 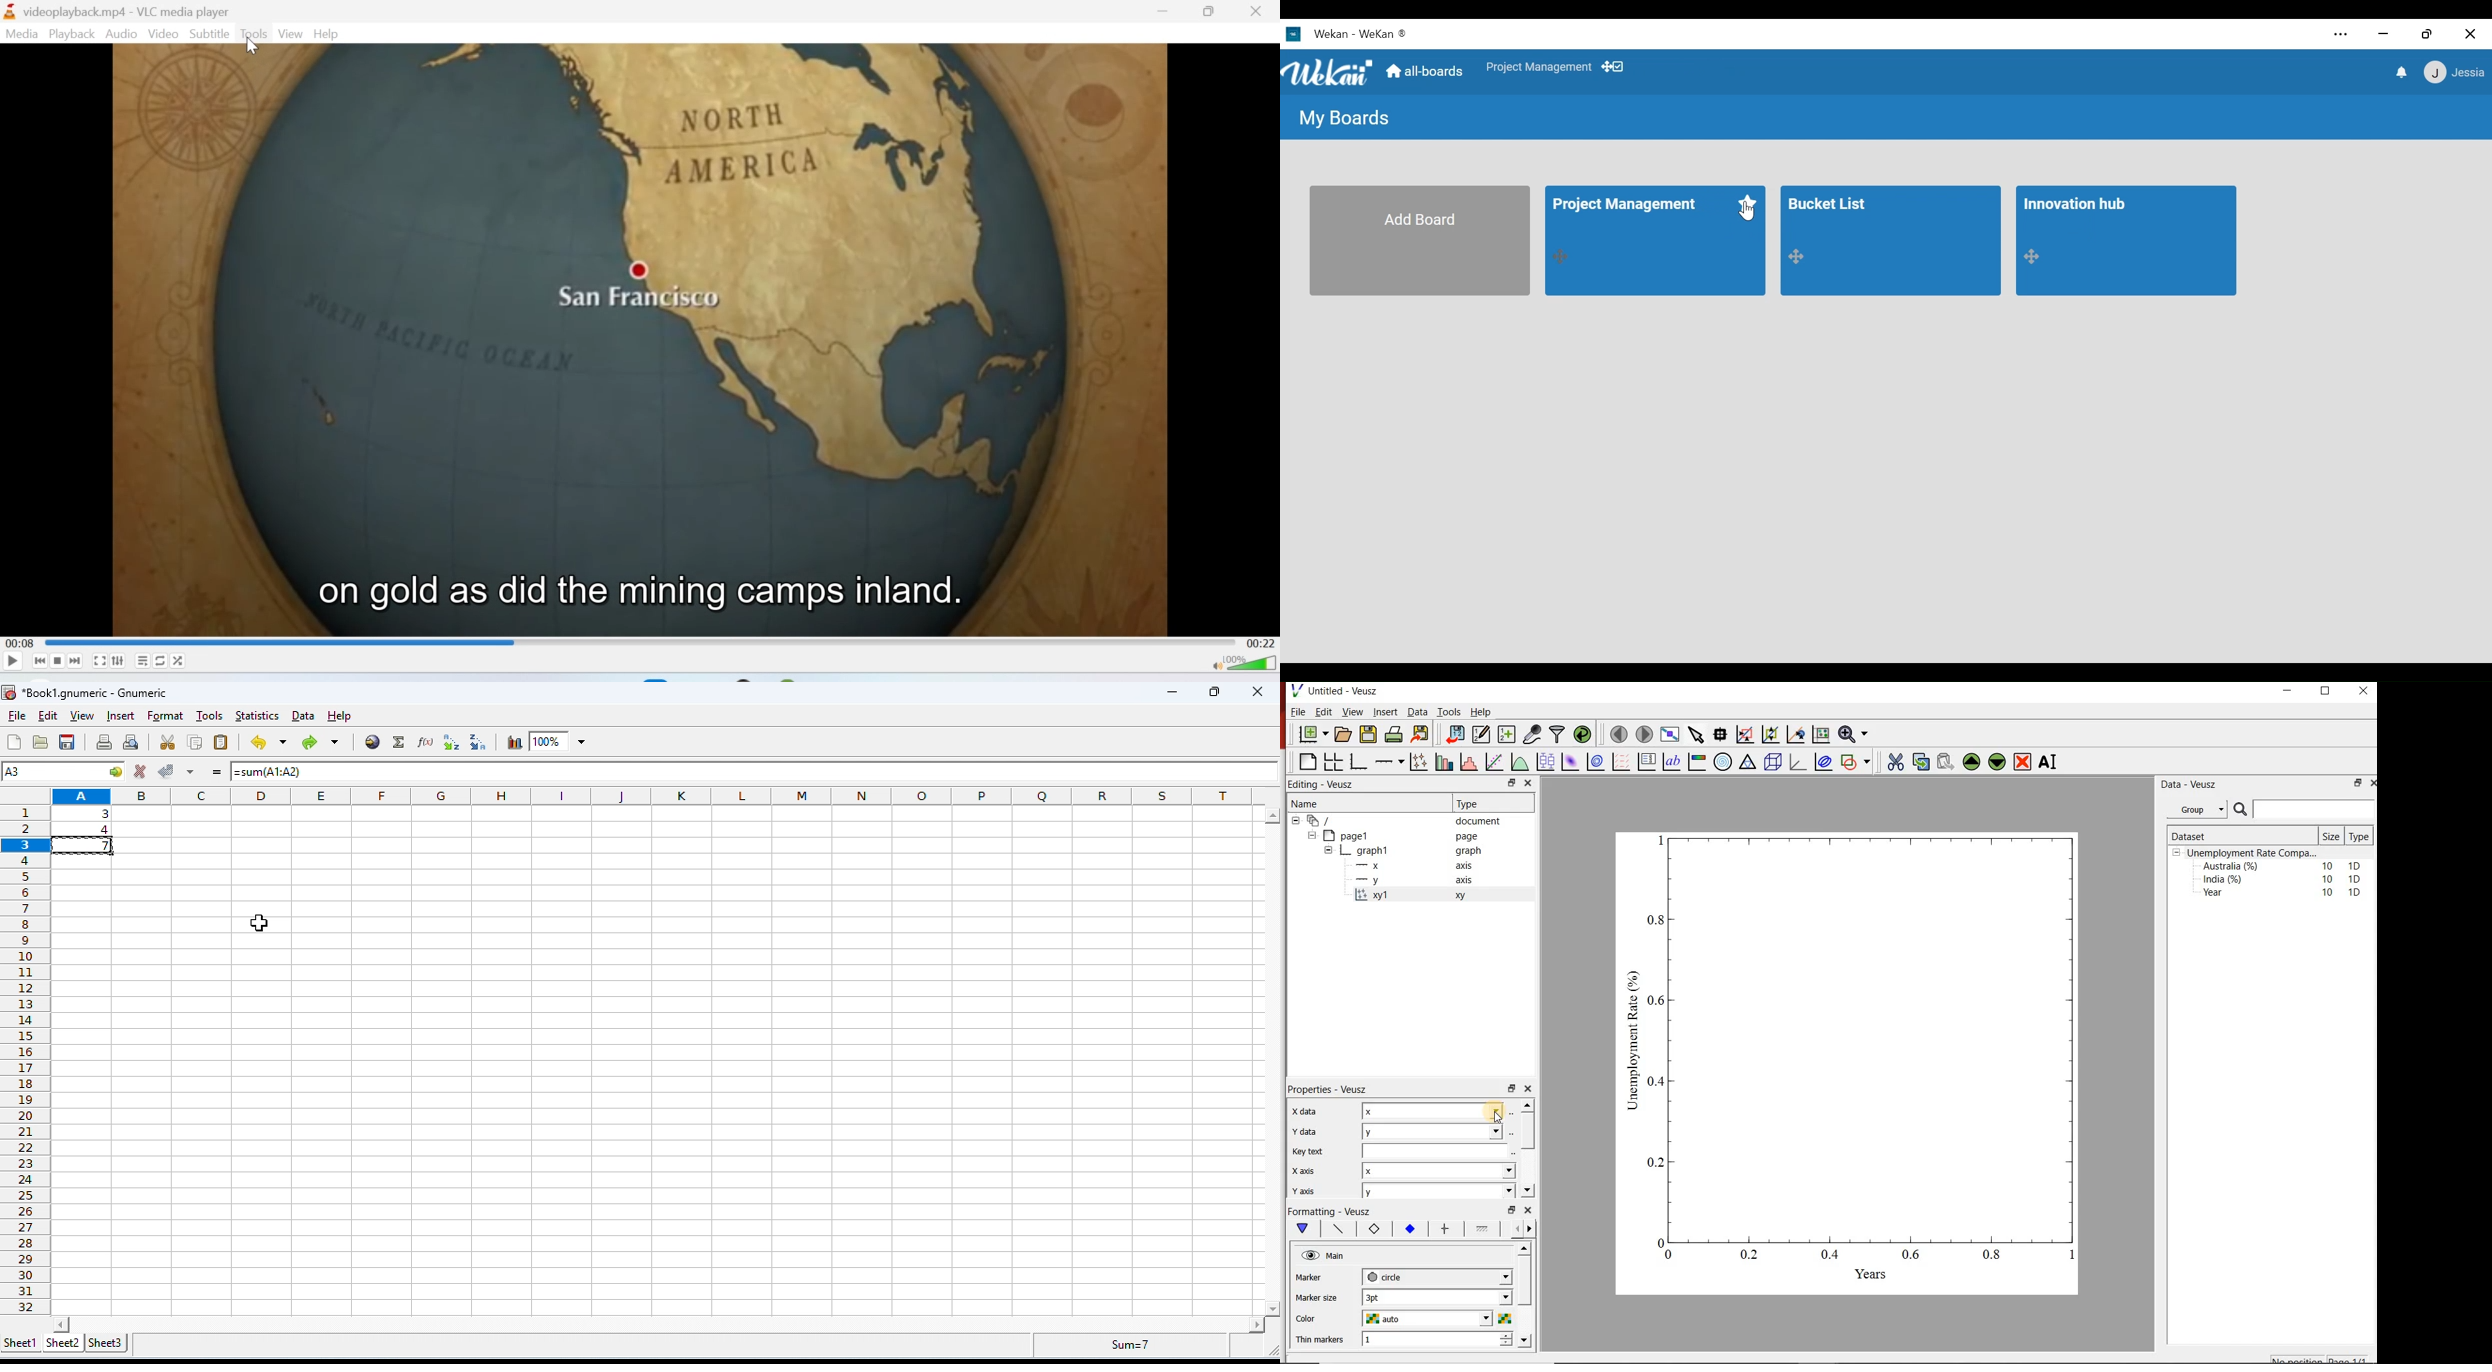 What do you see at coordinates (1426, 73) in the screenshot?
I see `Go to Home View (all-boards)` at bounding box center [1426, 73].